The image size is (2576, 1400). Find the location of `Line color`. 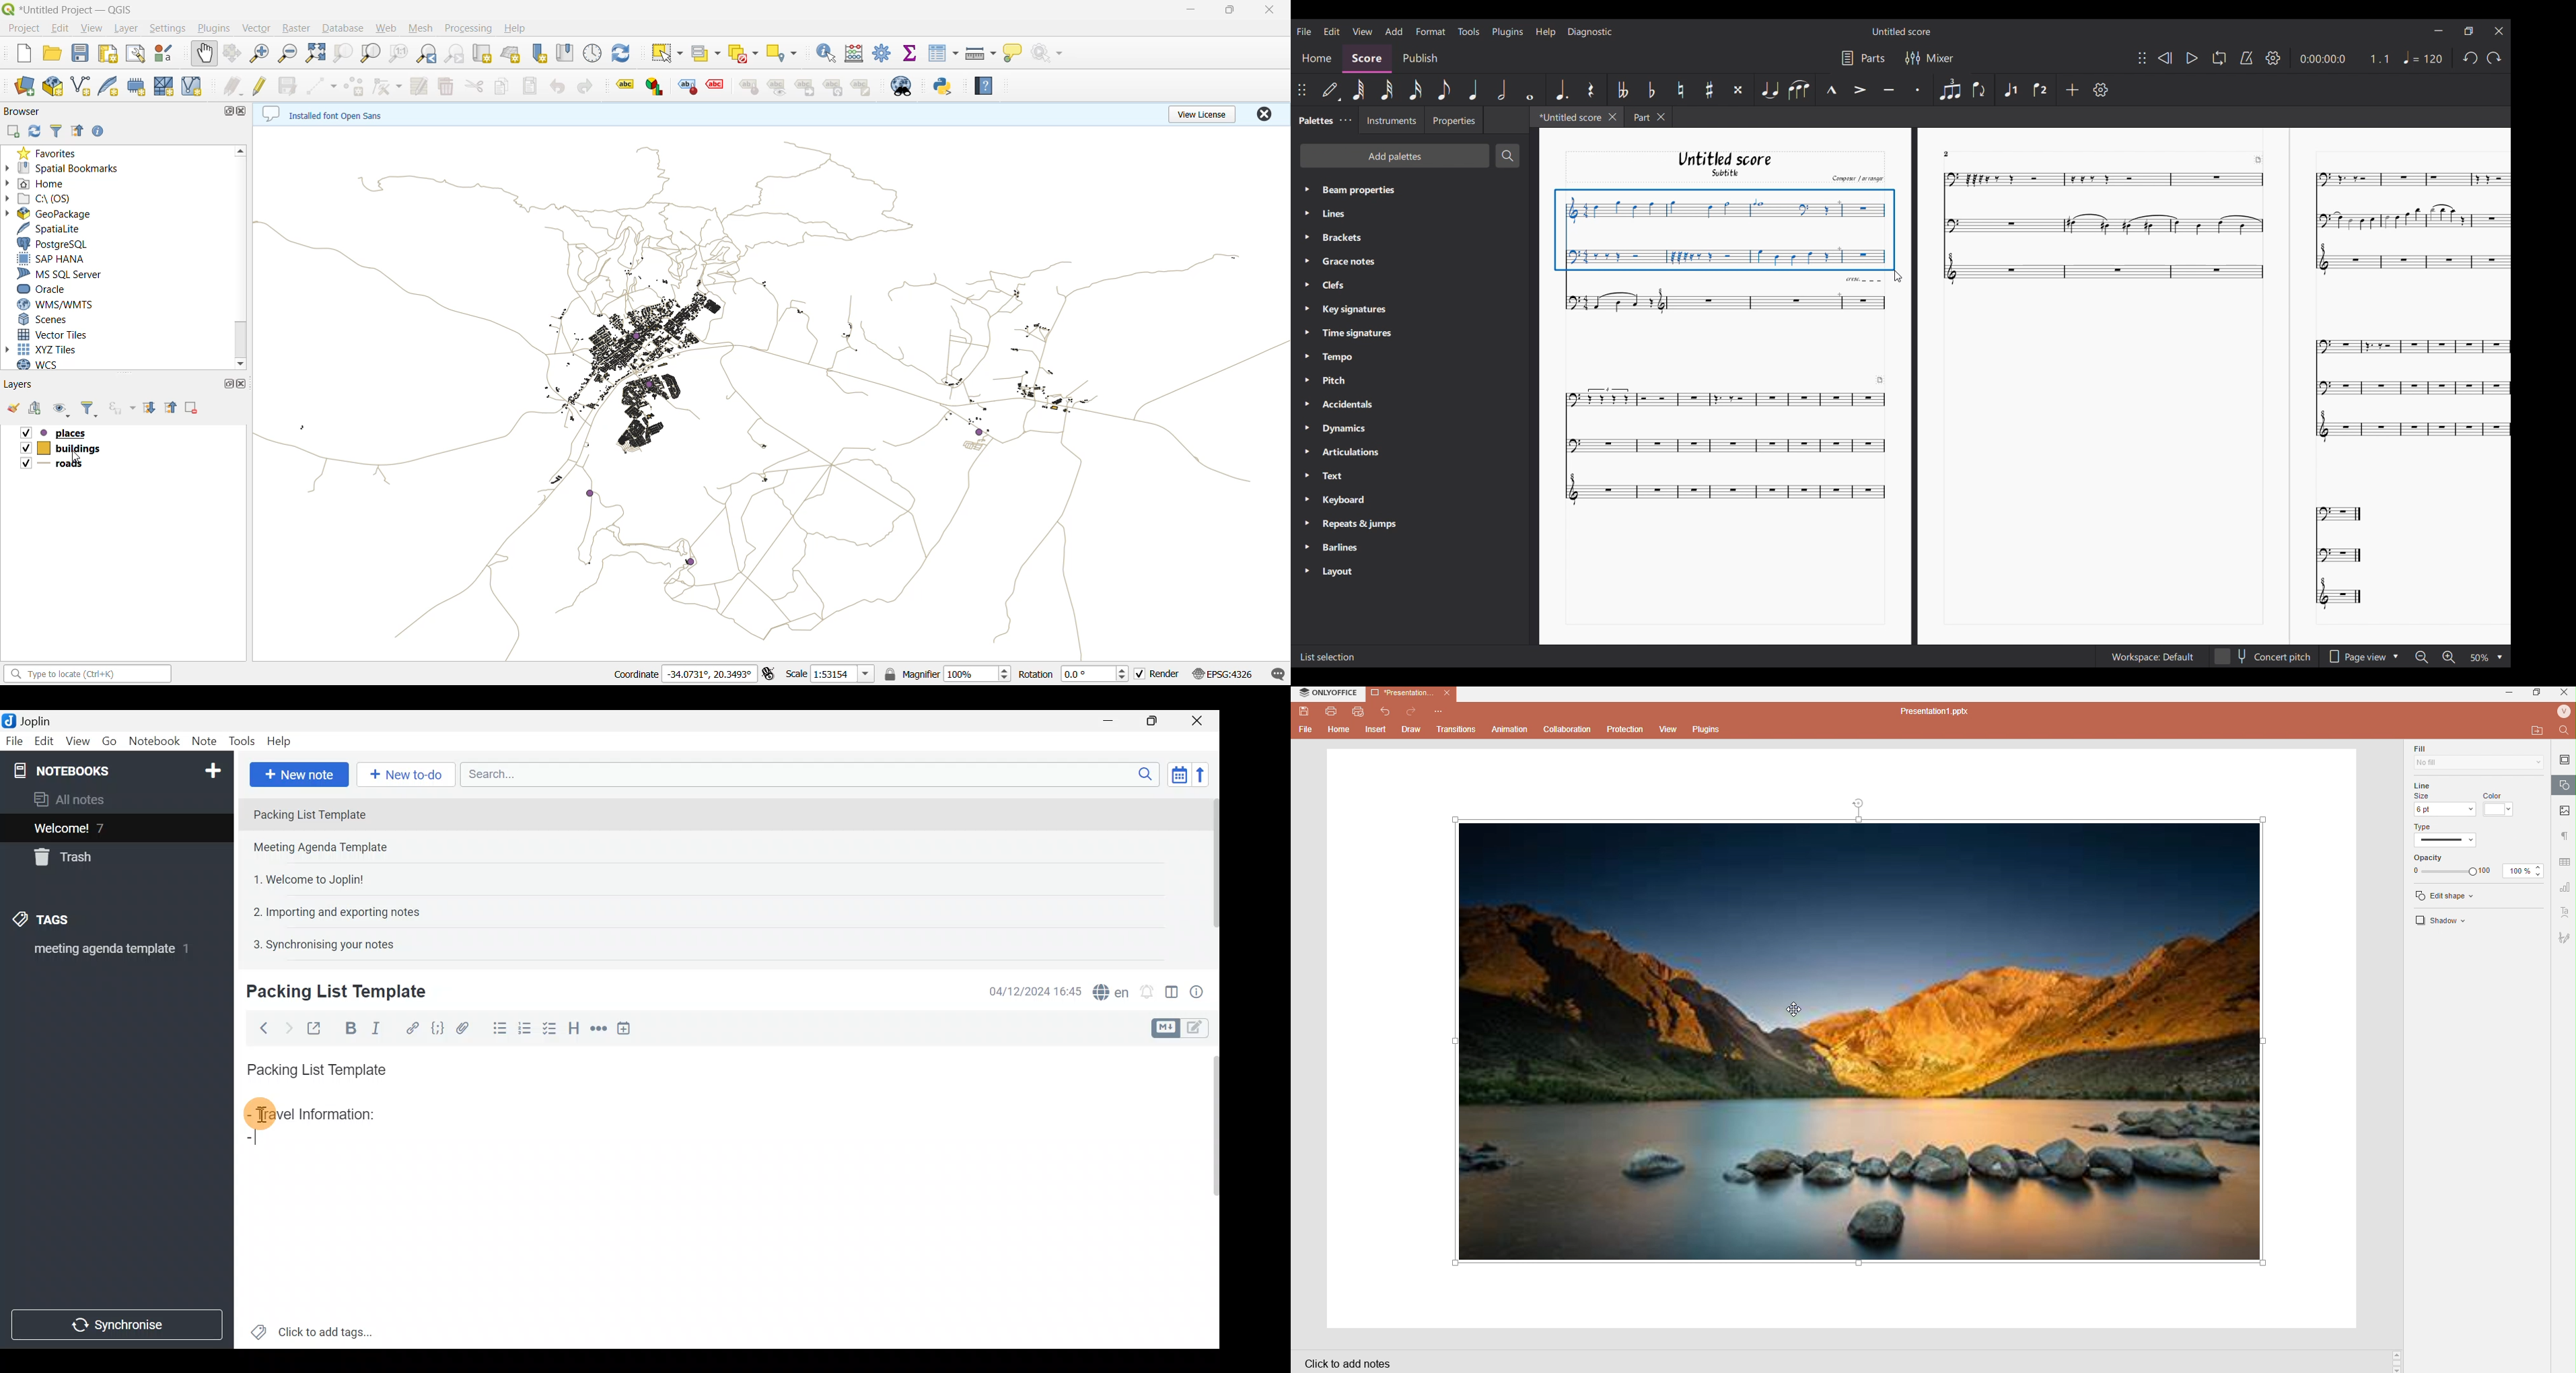

Line color is located at coordinates (2507, 799).